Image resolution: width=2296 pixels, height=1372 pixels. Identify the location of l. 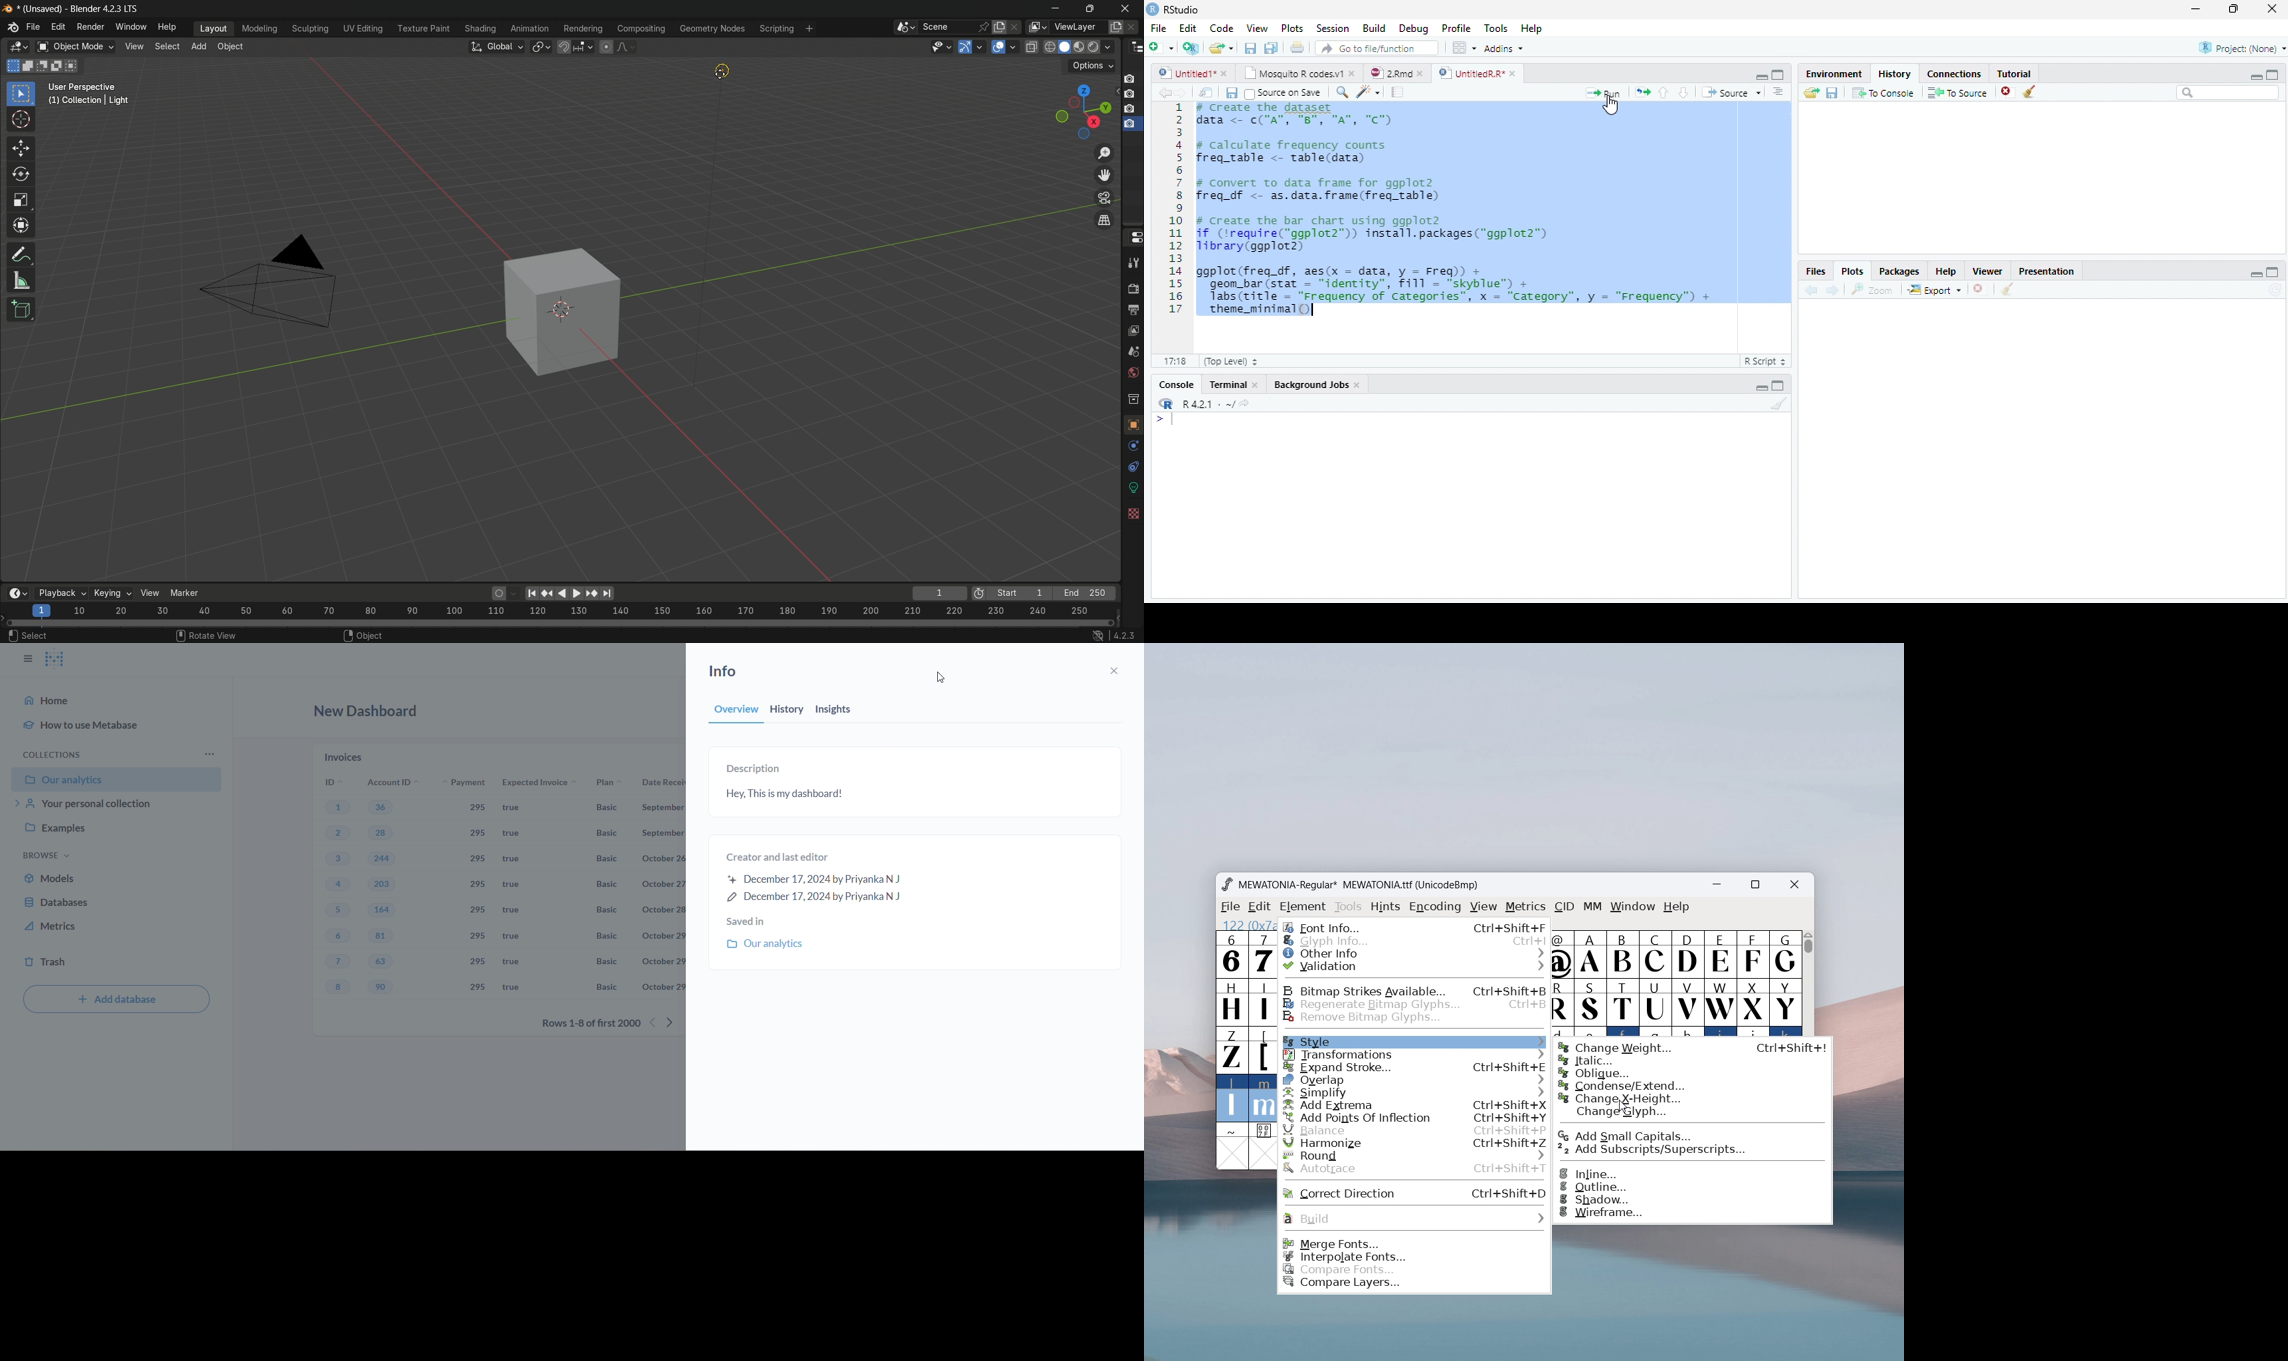
(1232, 1098).